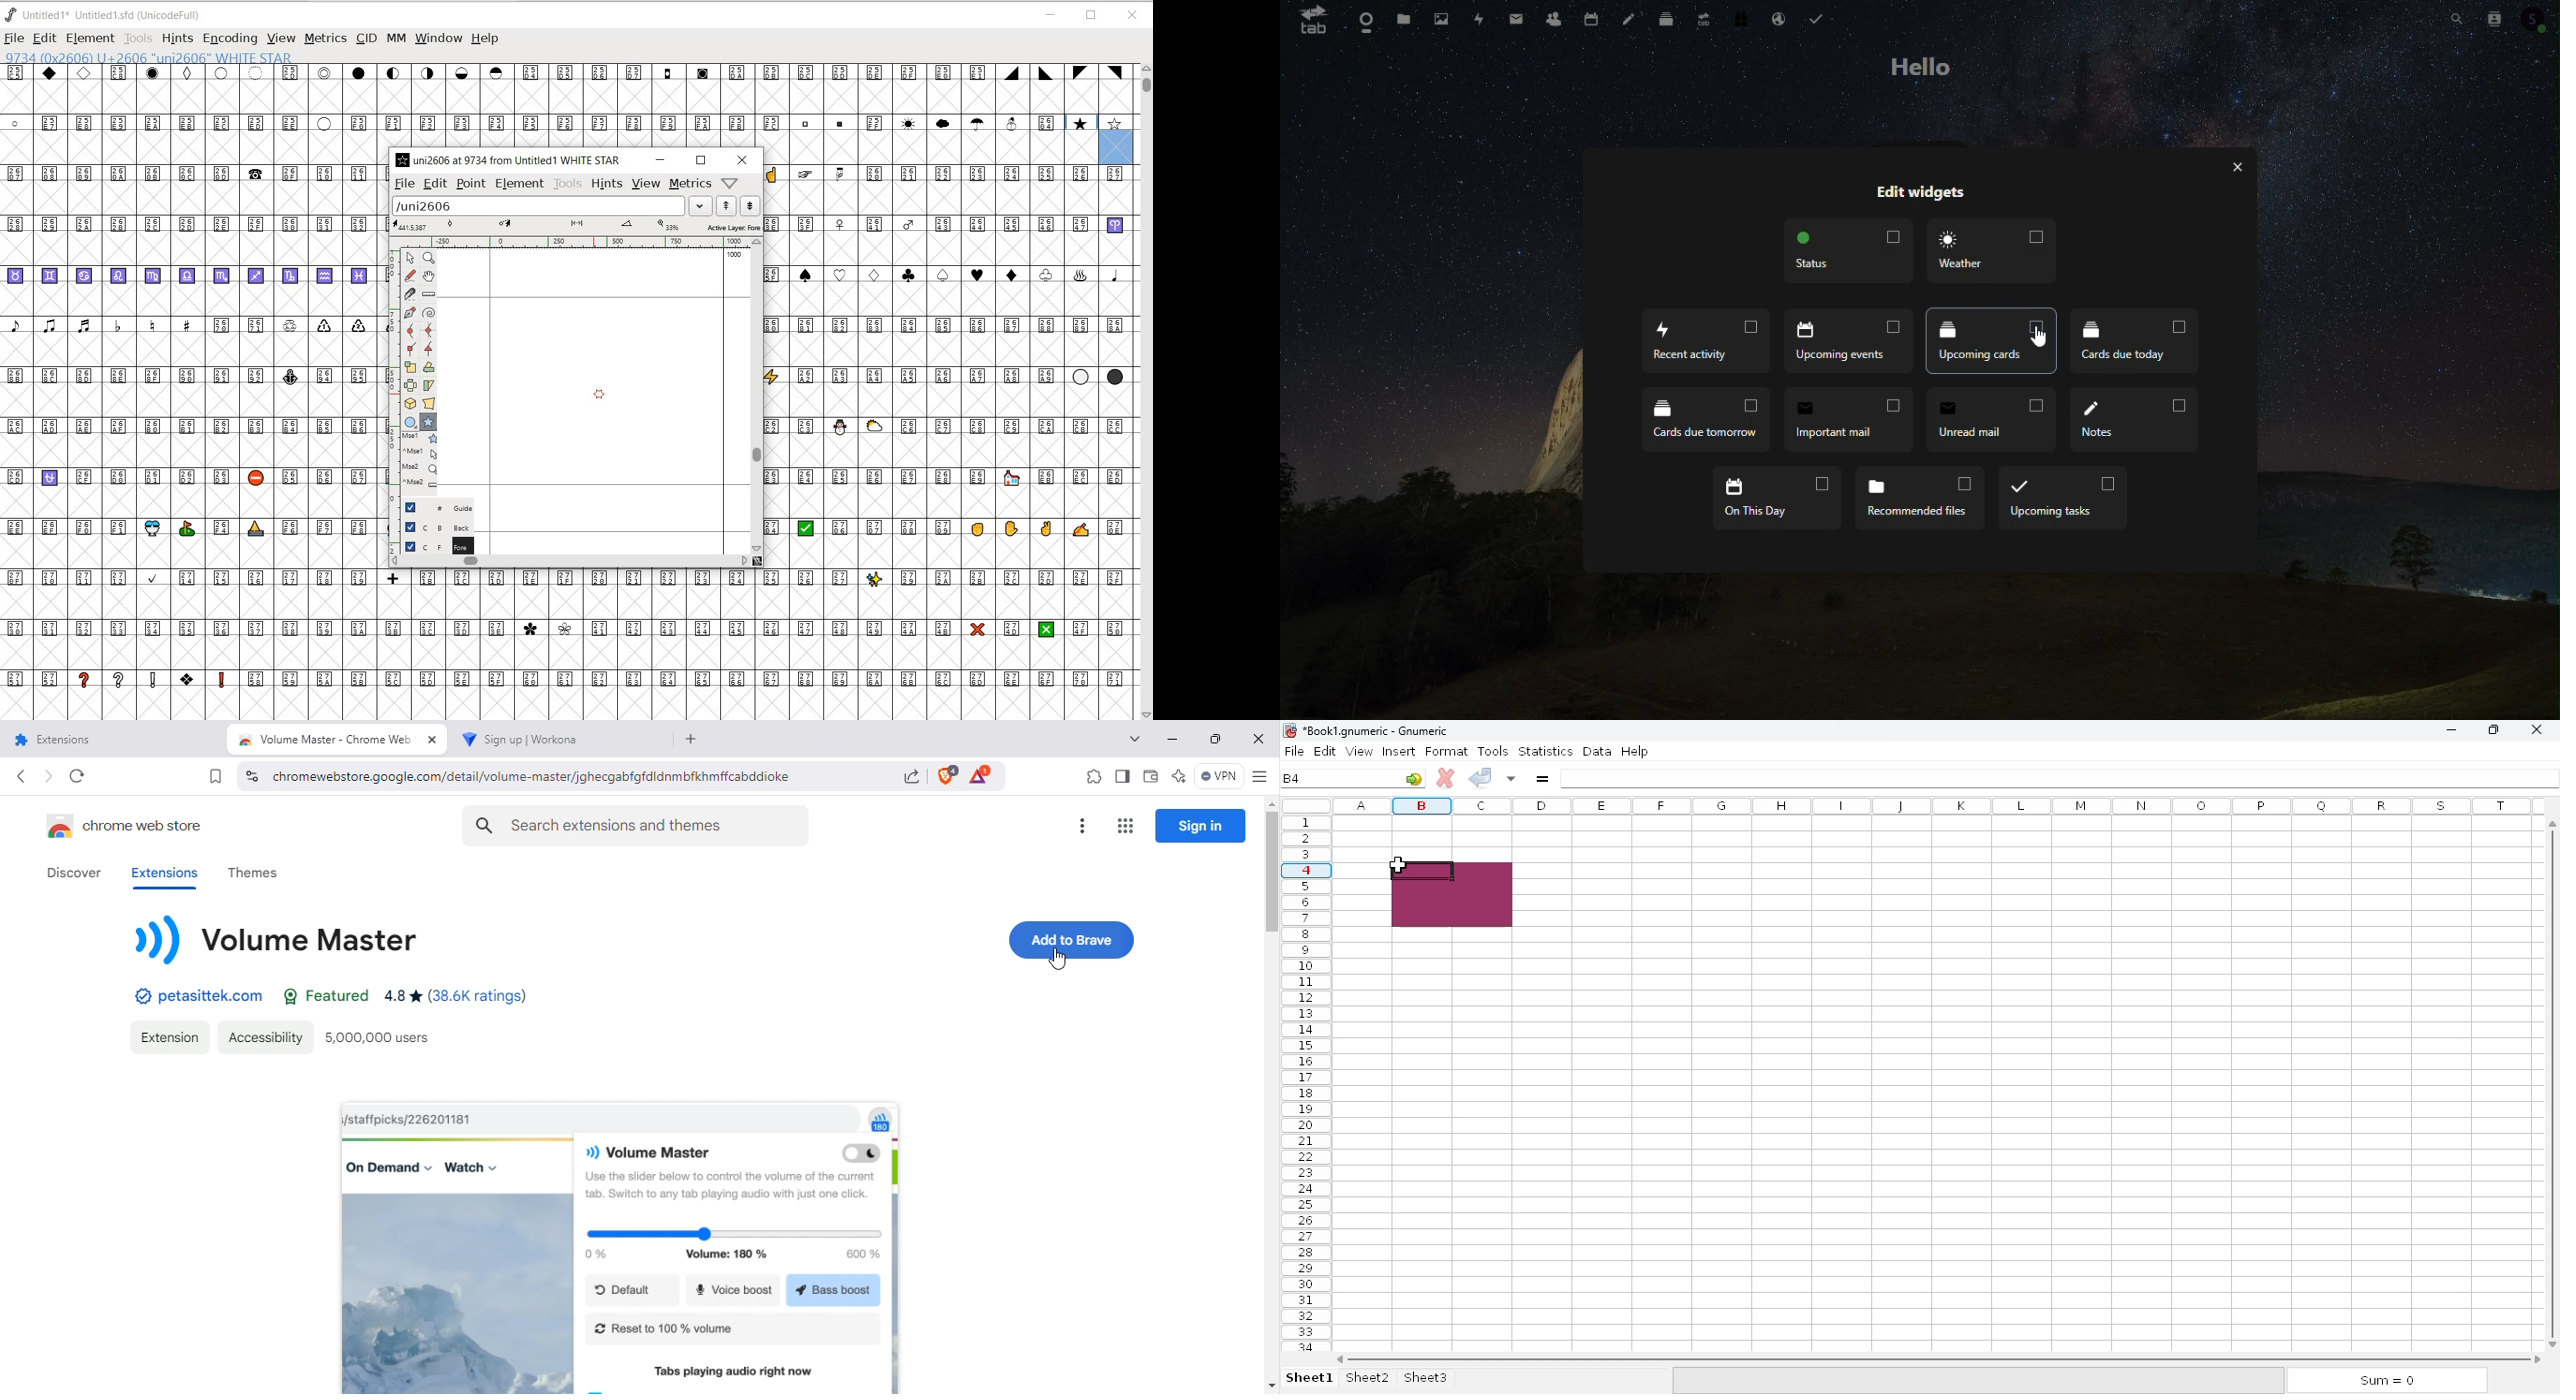  Describe the element at coordinates (2537, 736) in the screenshot. I see `close` at that location.